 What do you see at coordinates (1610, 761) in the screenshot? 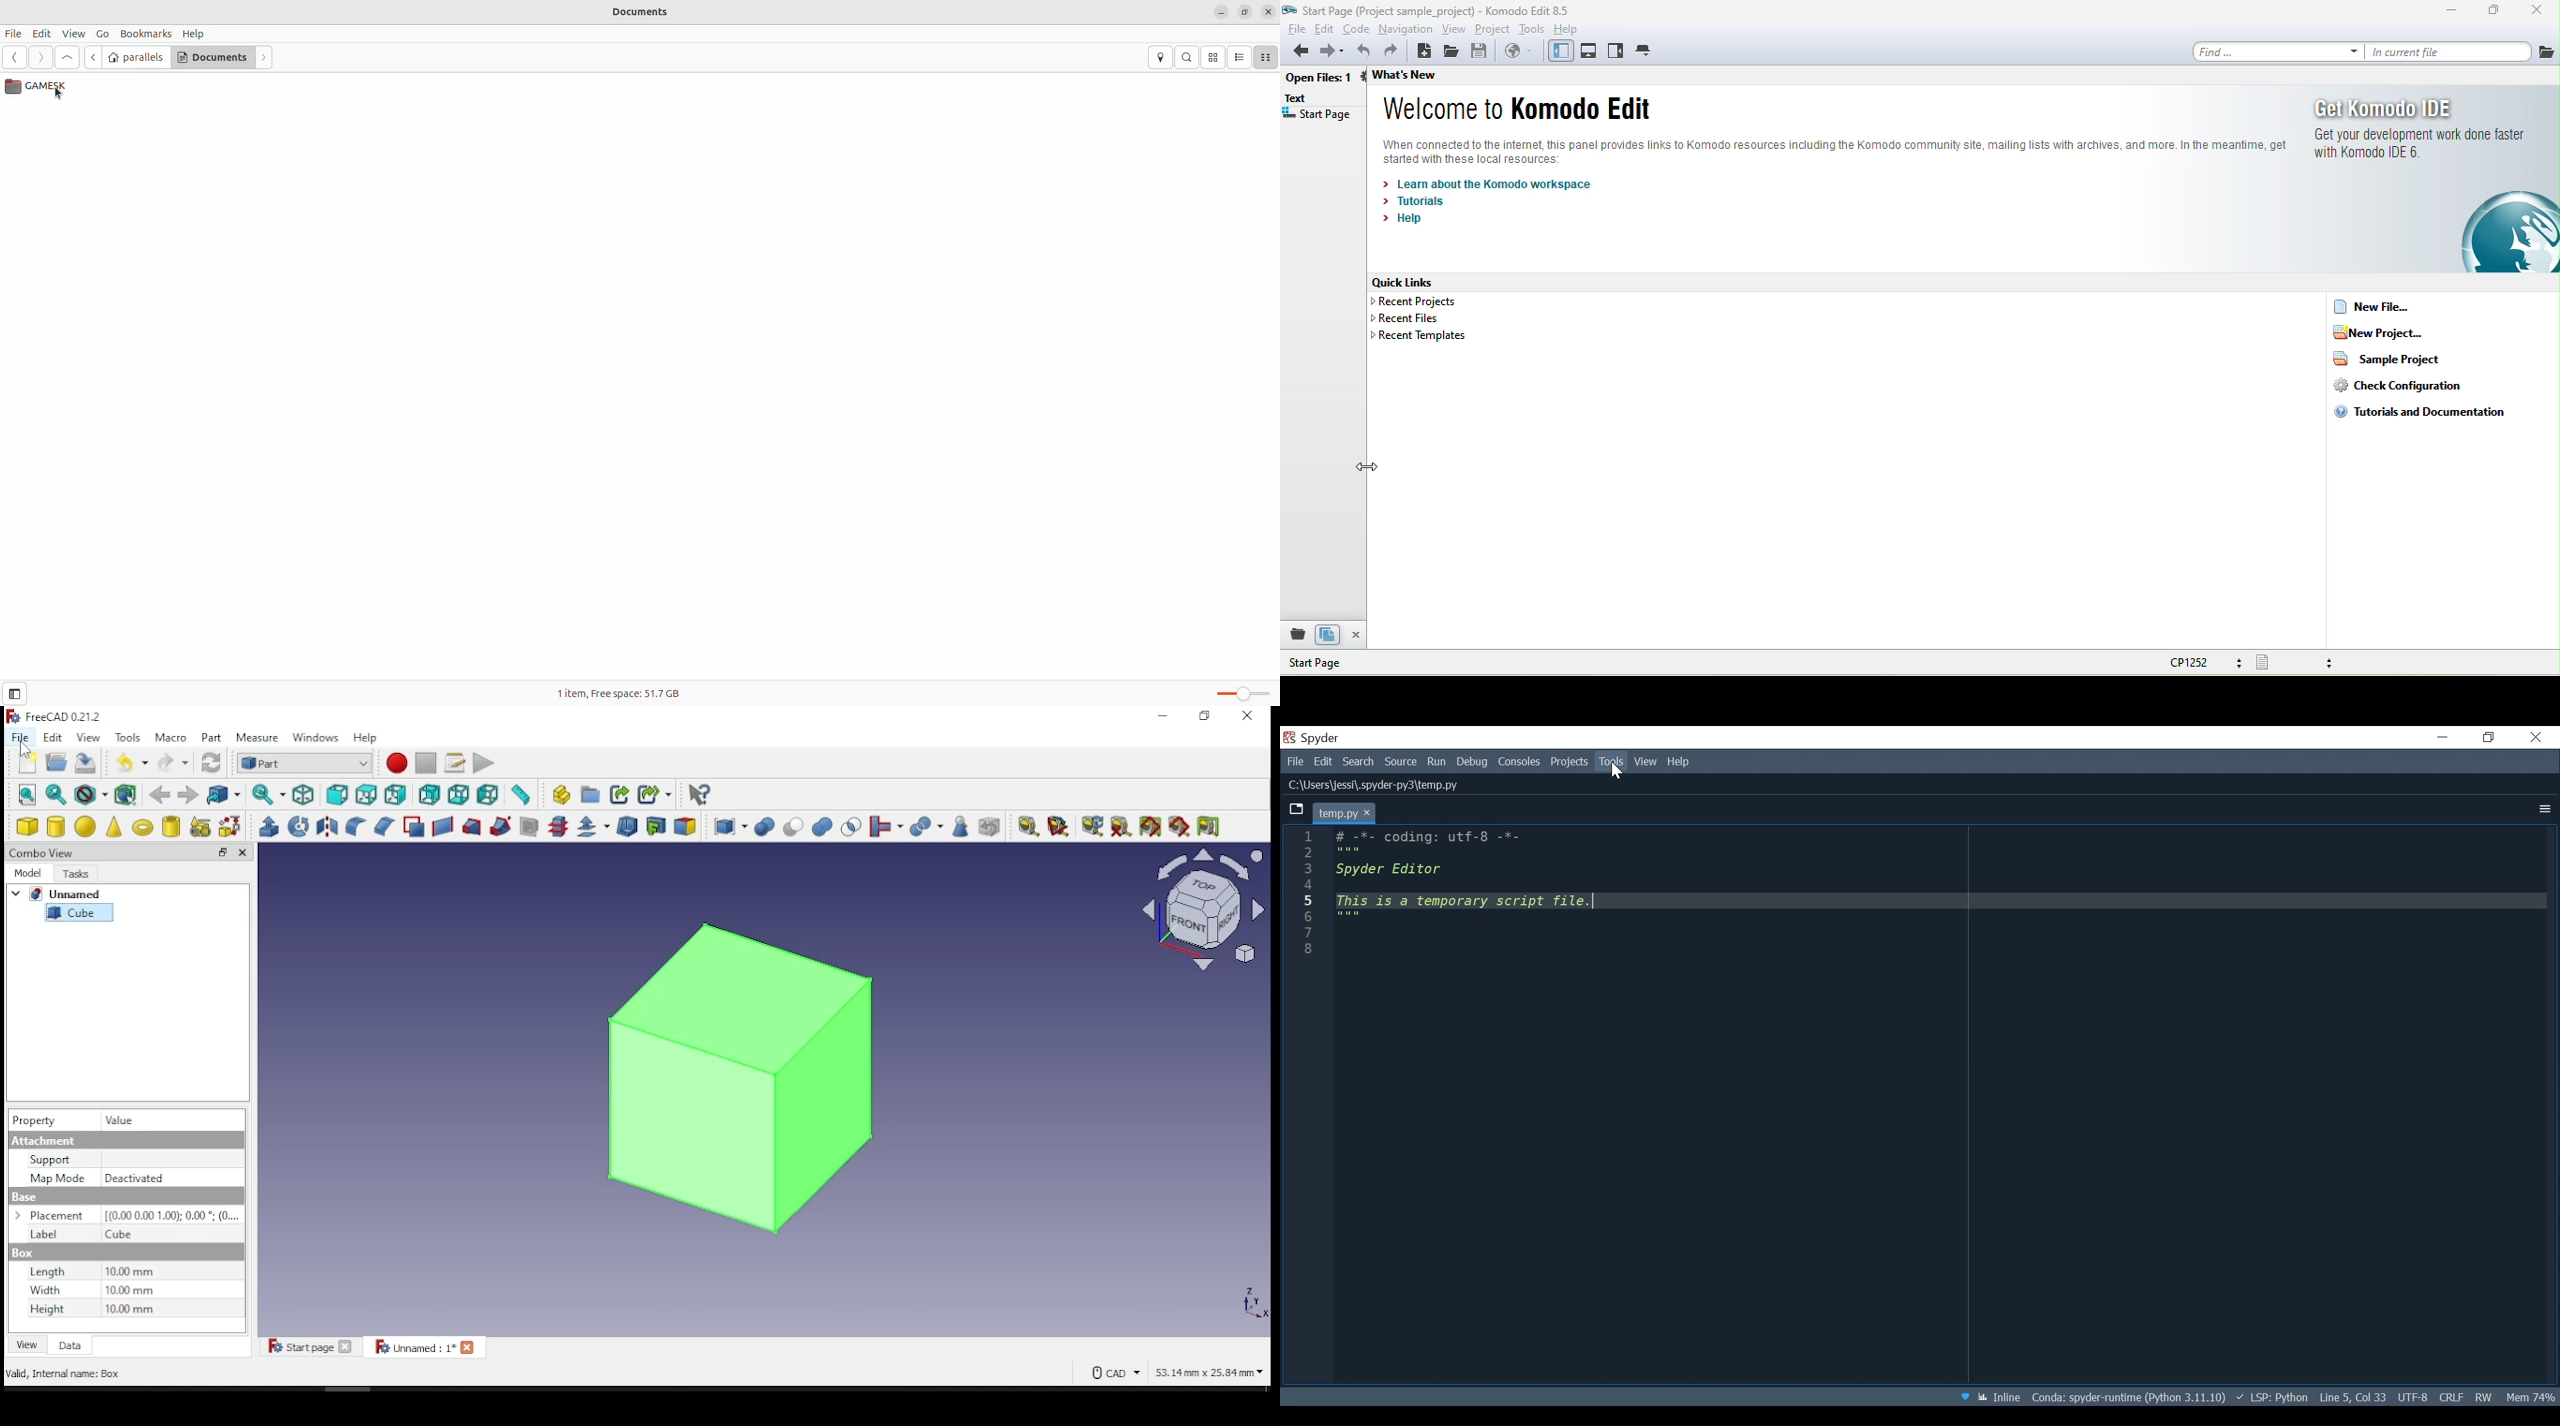
I see `Tools` at bounding box center [1610, 761].